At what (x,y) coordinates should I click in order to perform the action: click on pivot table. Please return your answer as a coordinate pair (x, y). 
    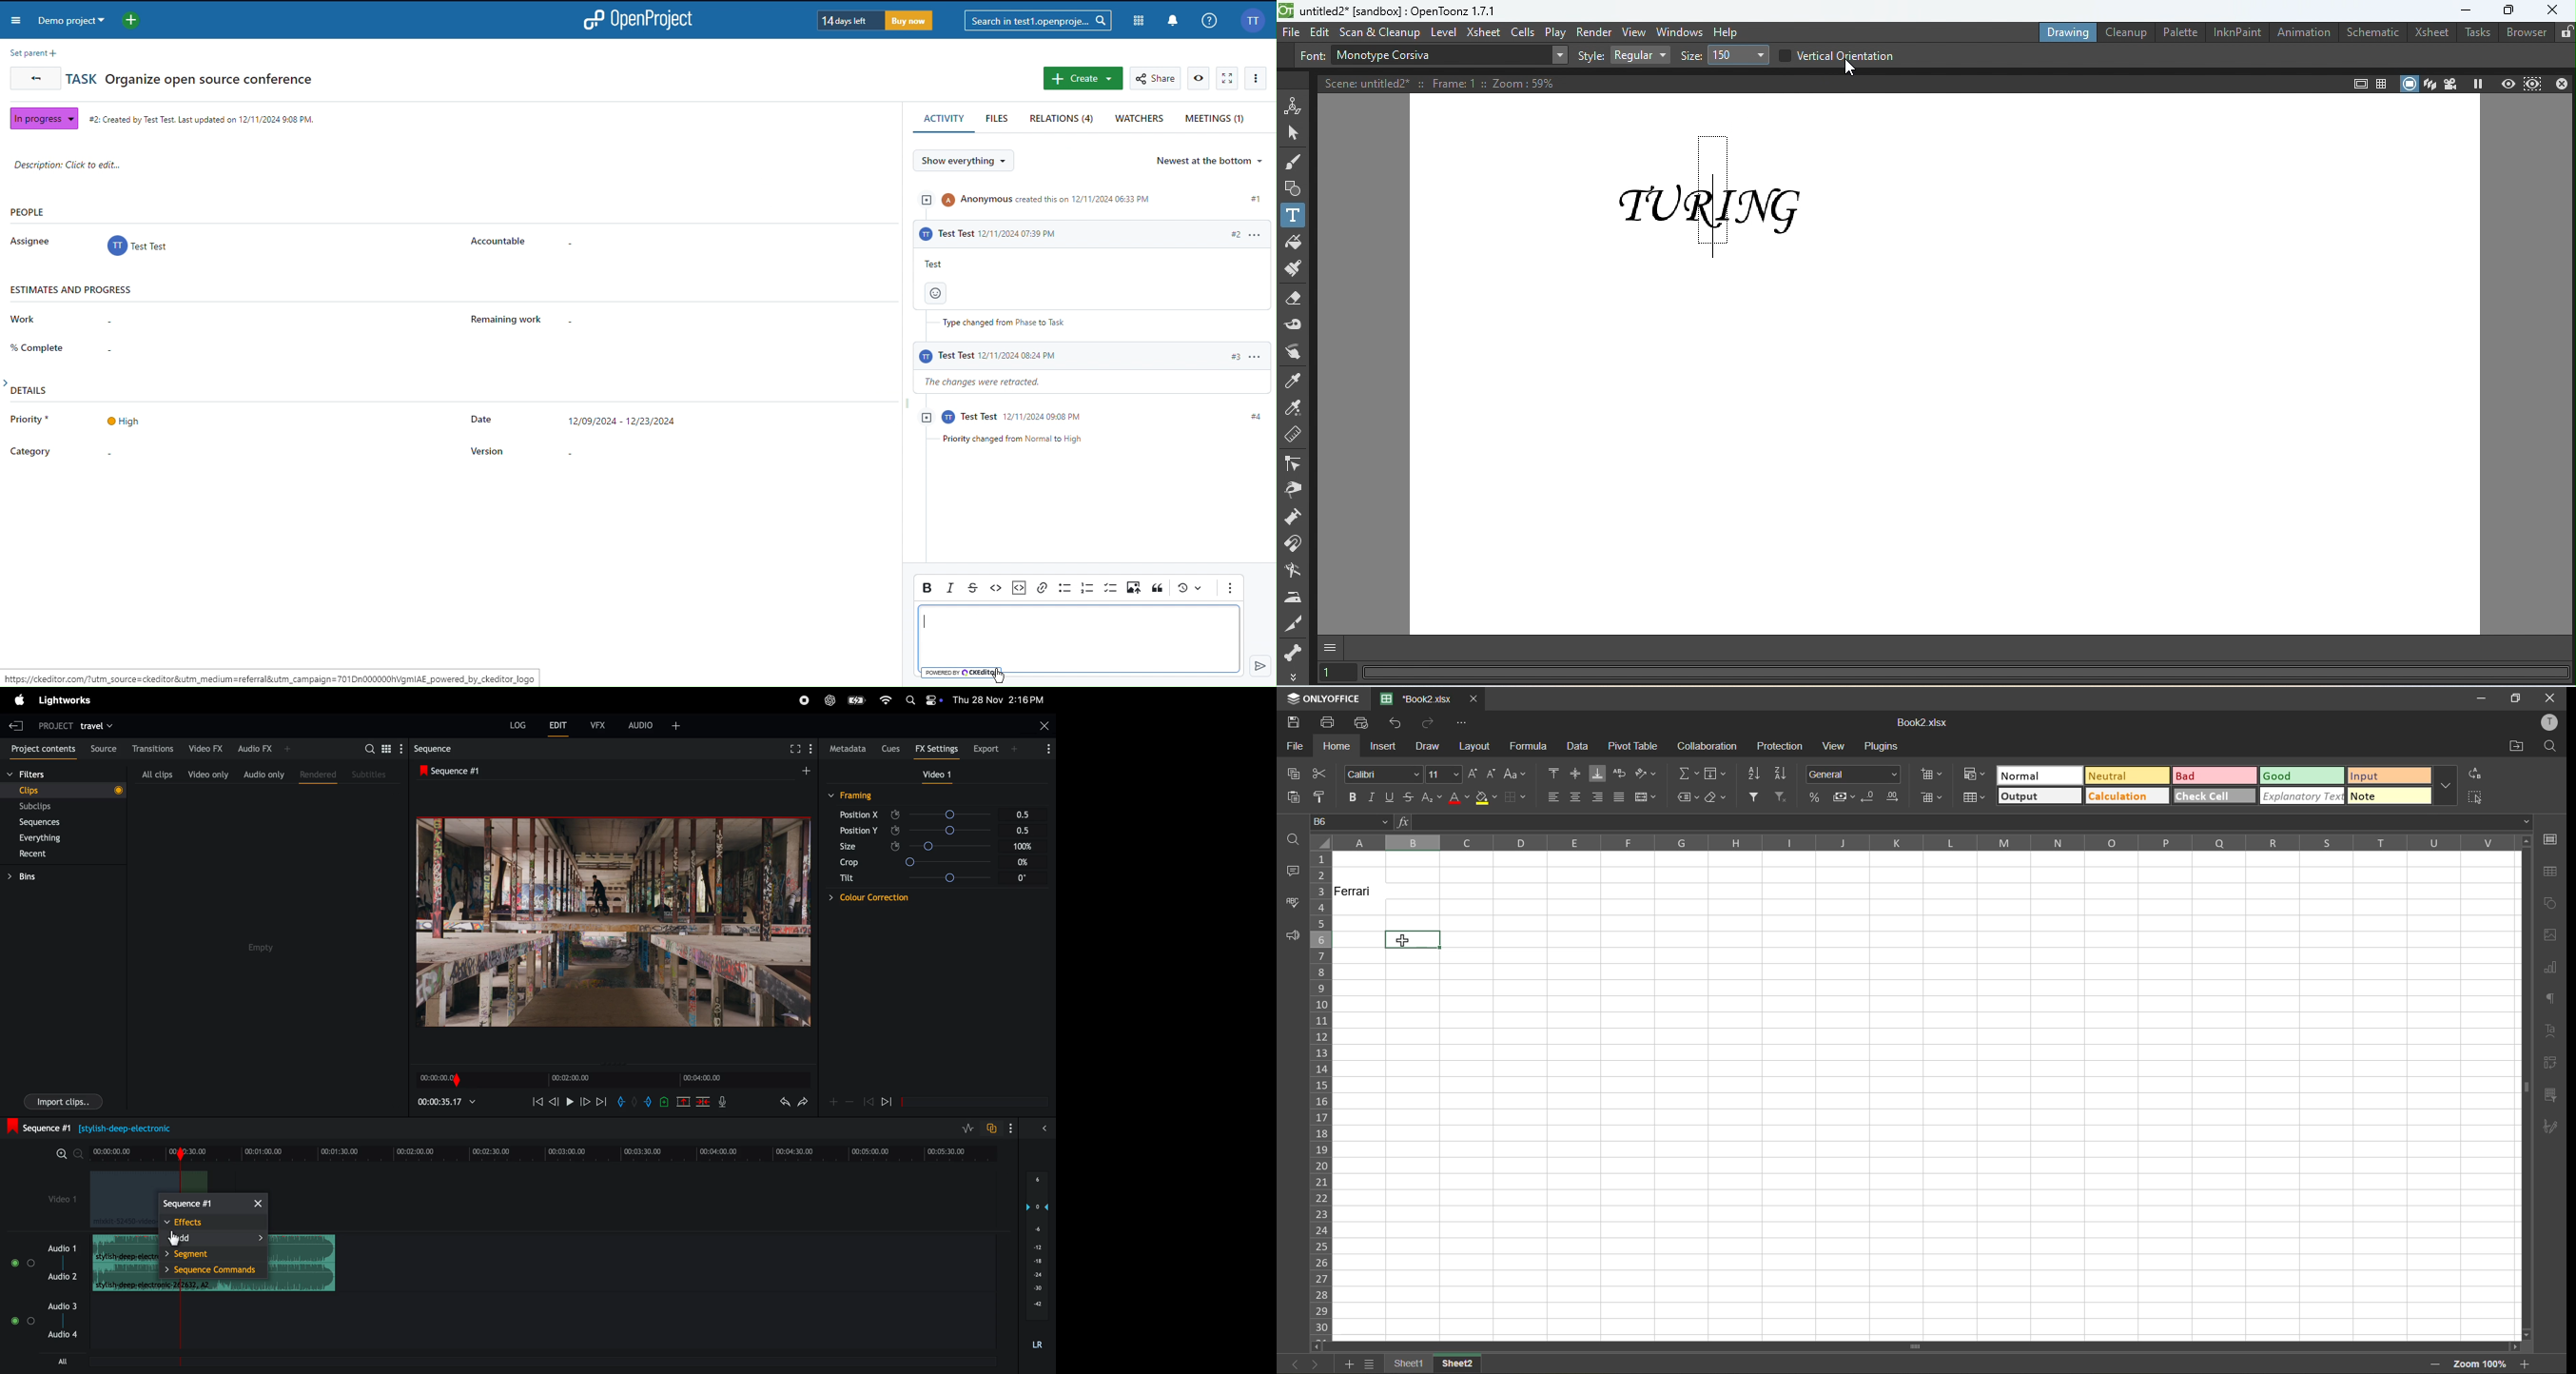
    Looking at the image, I should click on (1633, 745).